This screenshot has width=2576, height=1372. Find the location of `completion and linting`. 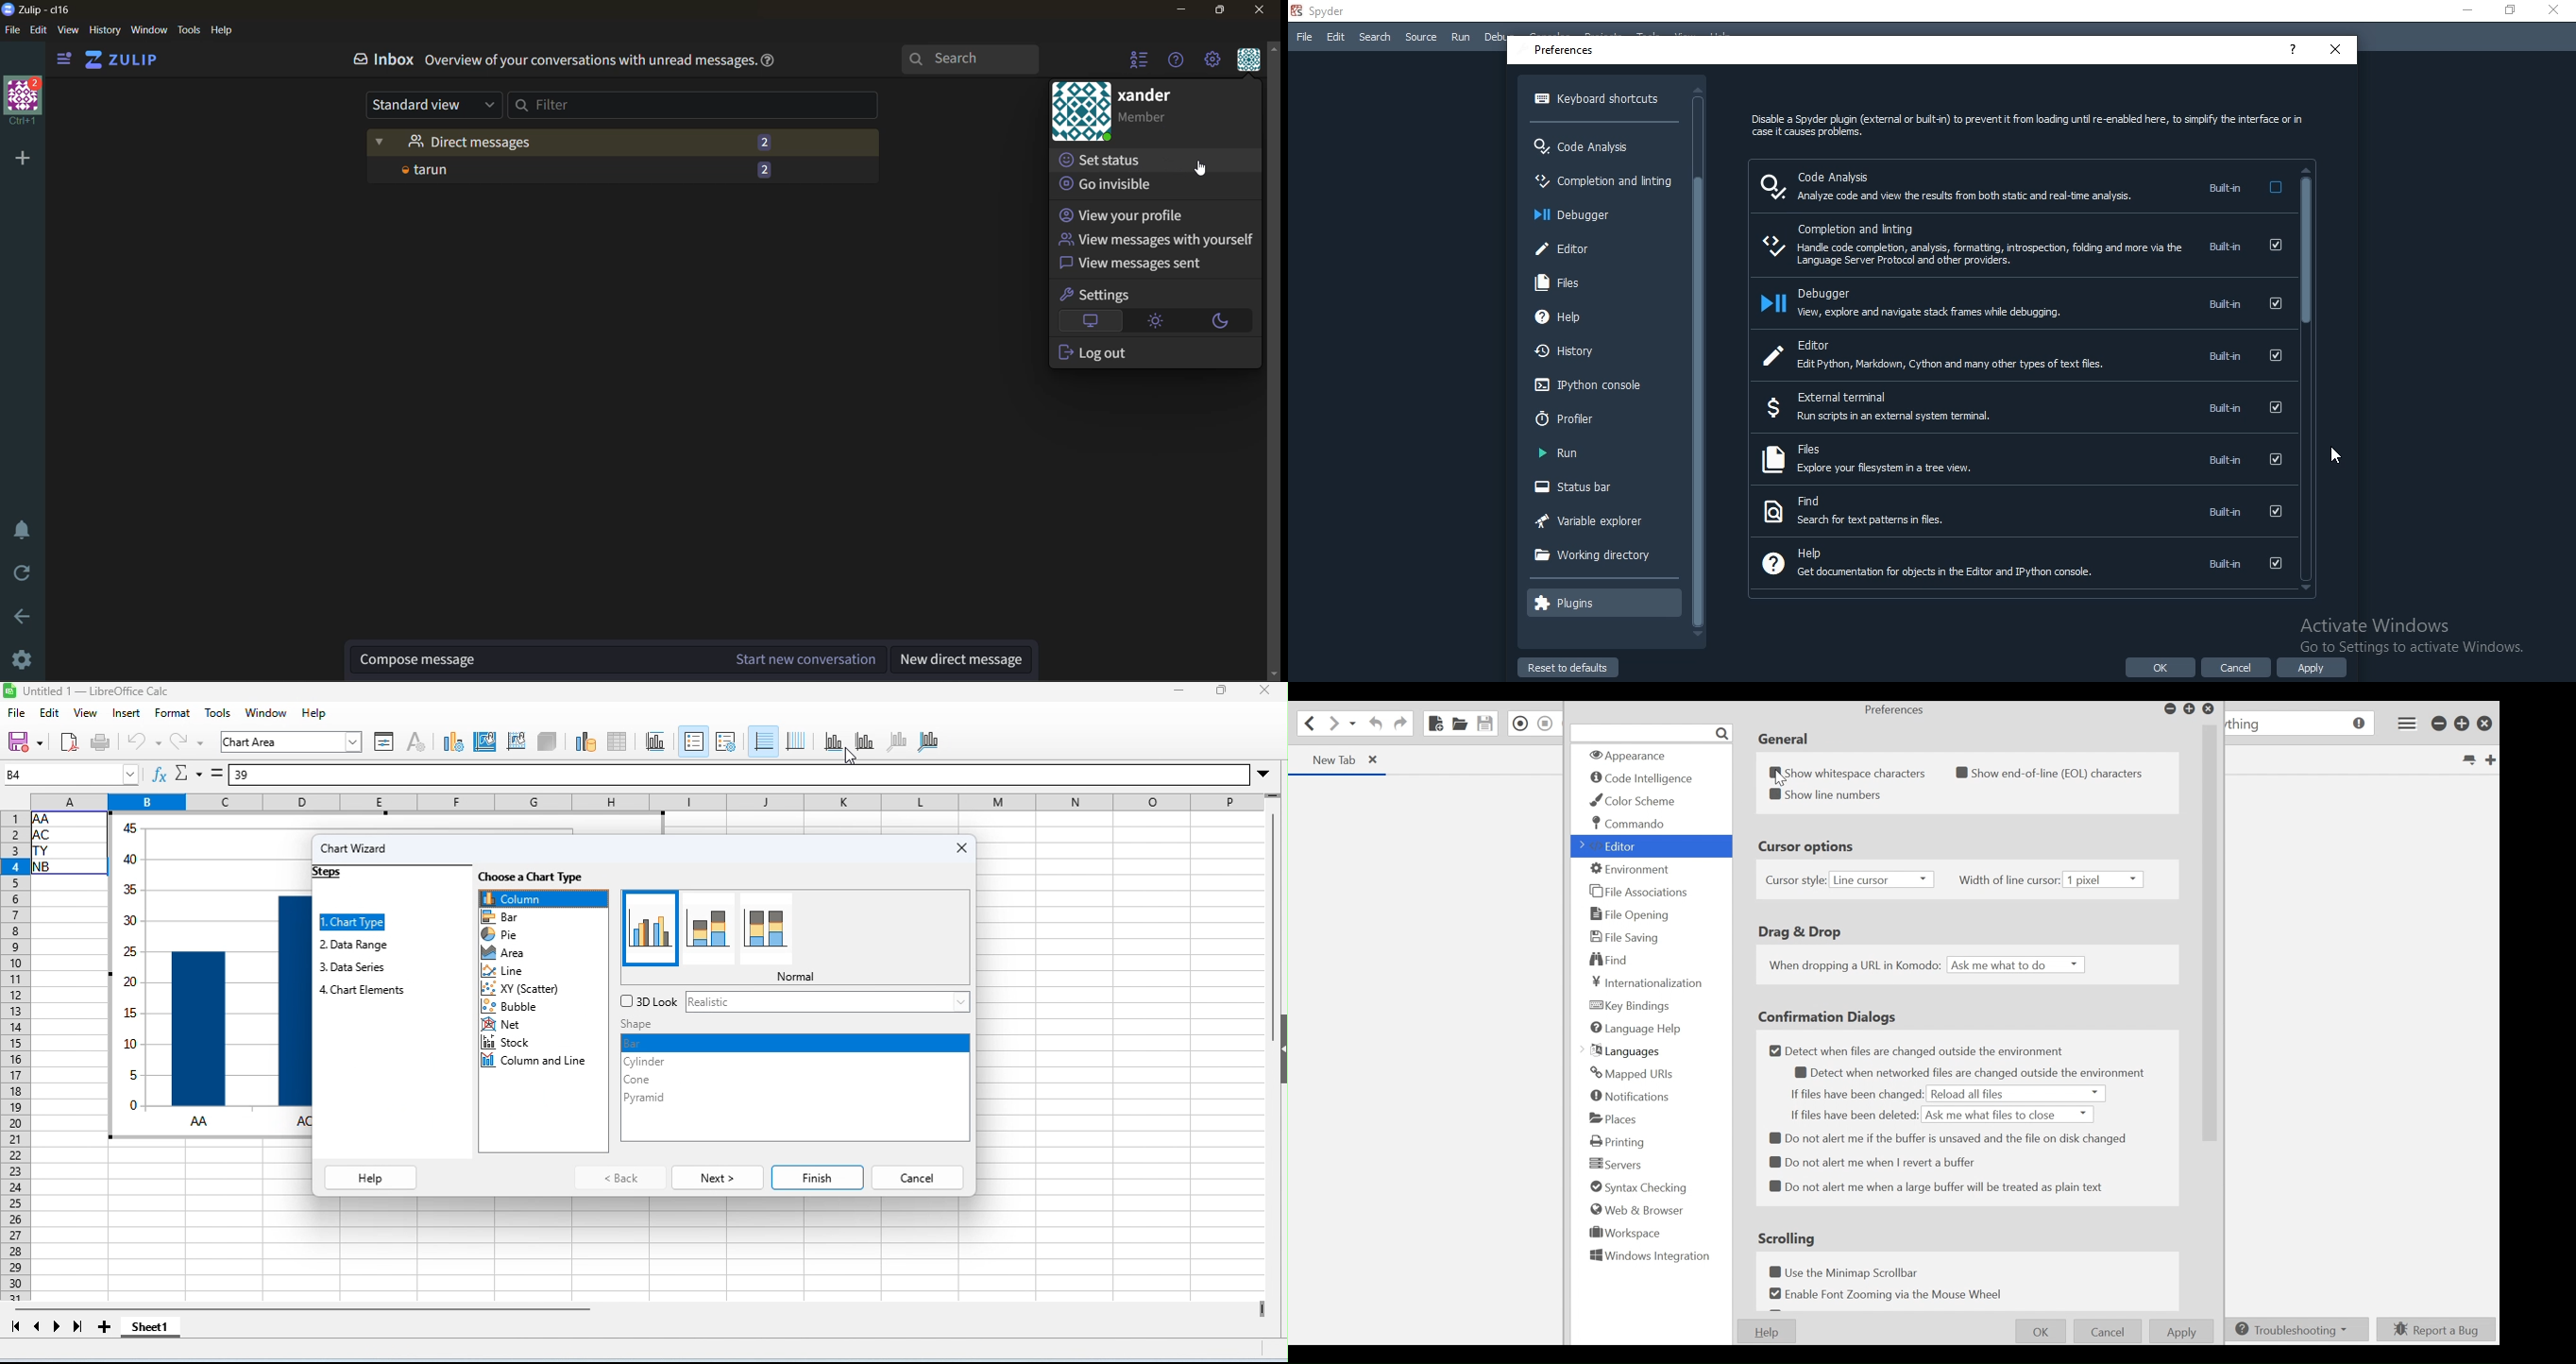

completion and linting is located at coordinates (2023, 245).